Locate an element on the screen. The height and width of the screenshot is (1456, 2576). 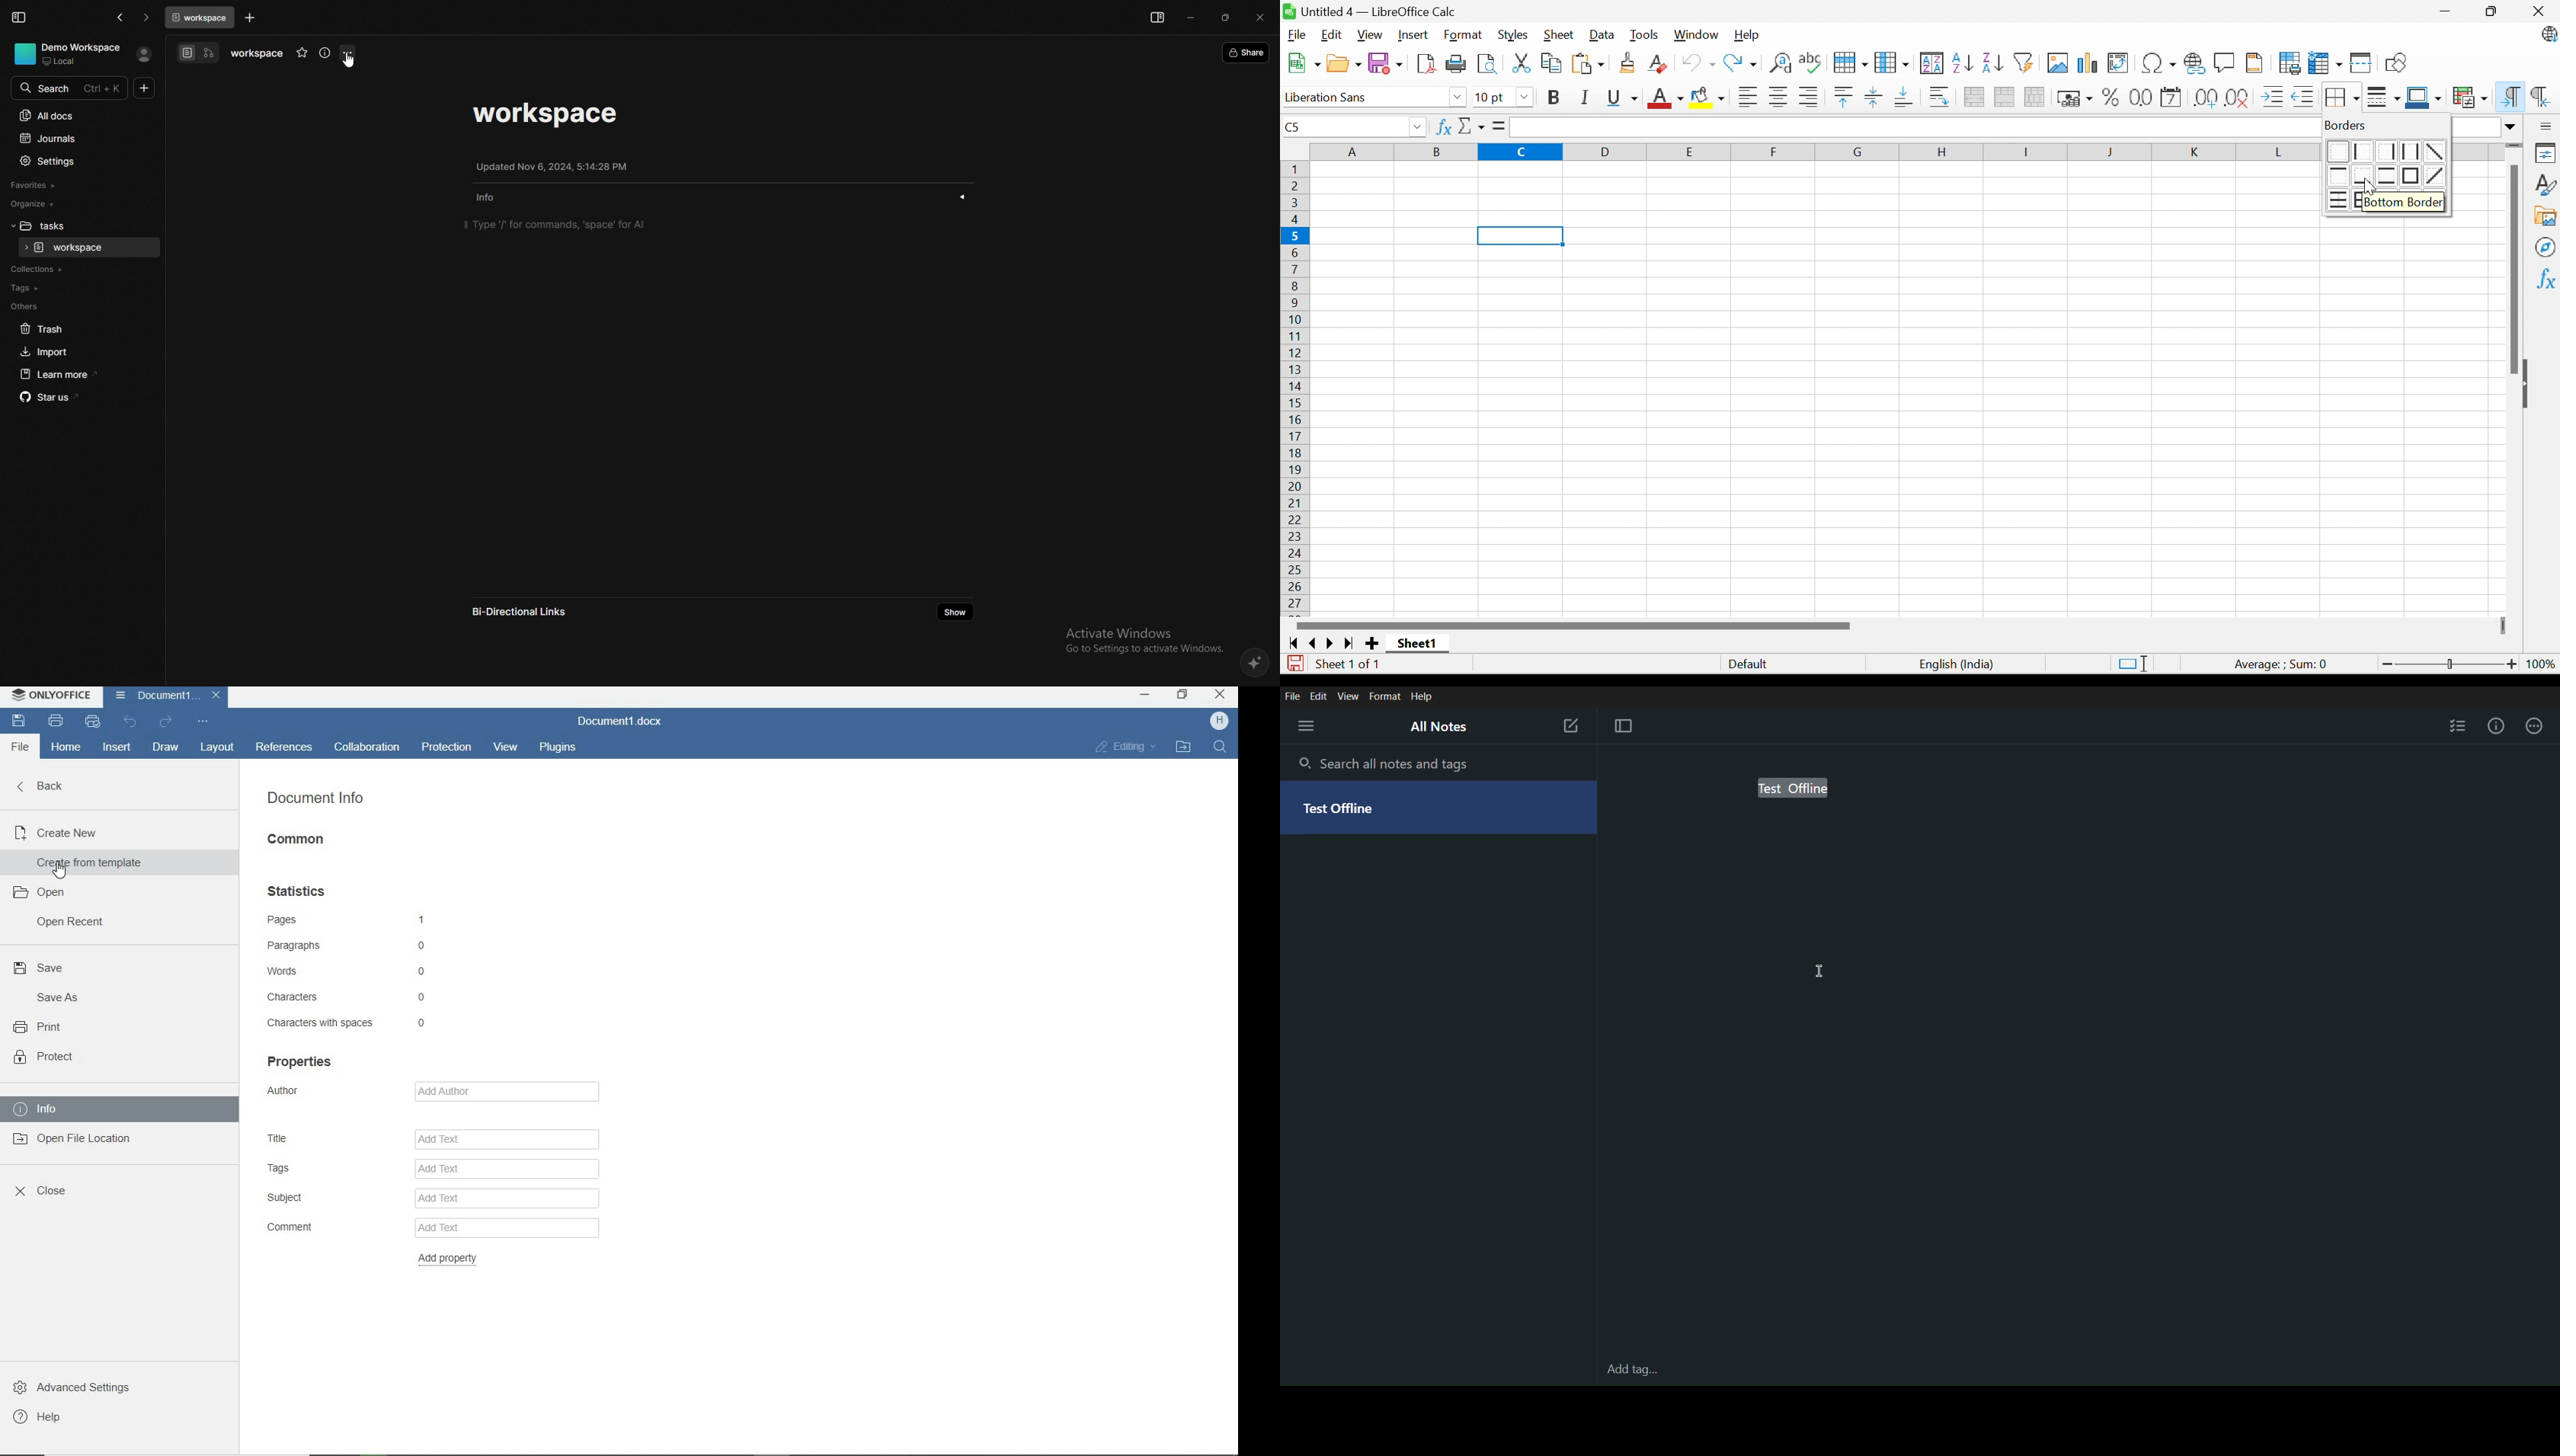
show sidebar is located at coordinates (1157, 18).